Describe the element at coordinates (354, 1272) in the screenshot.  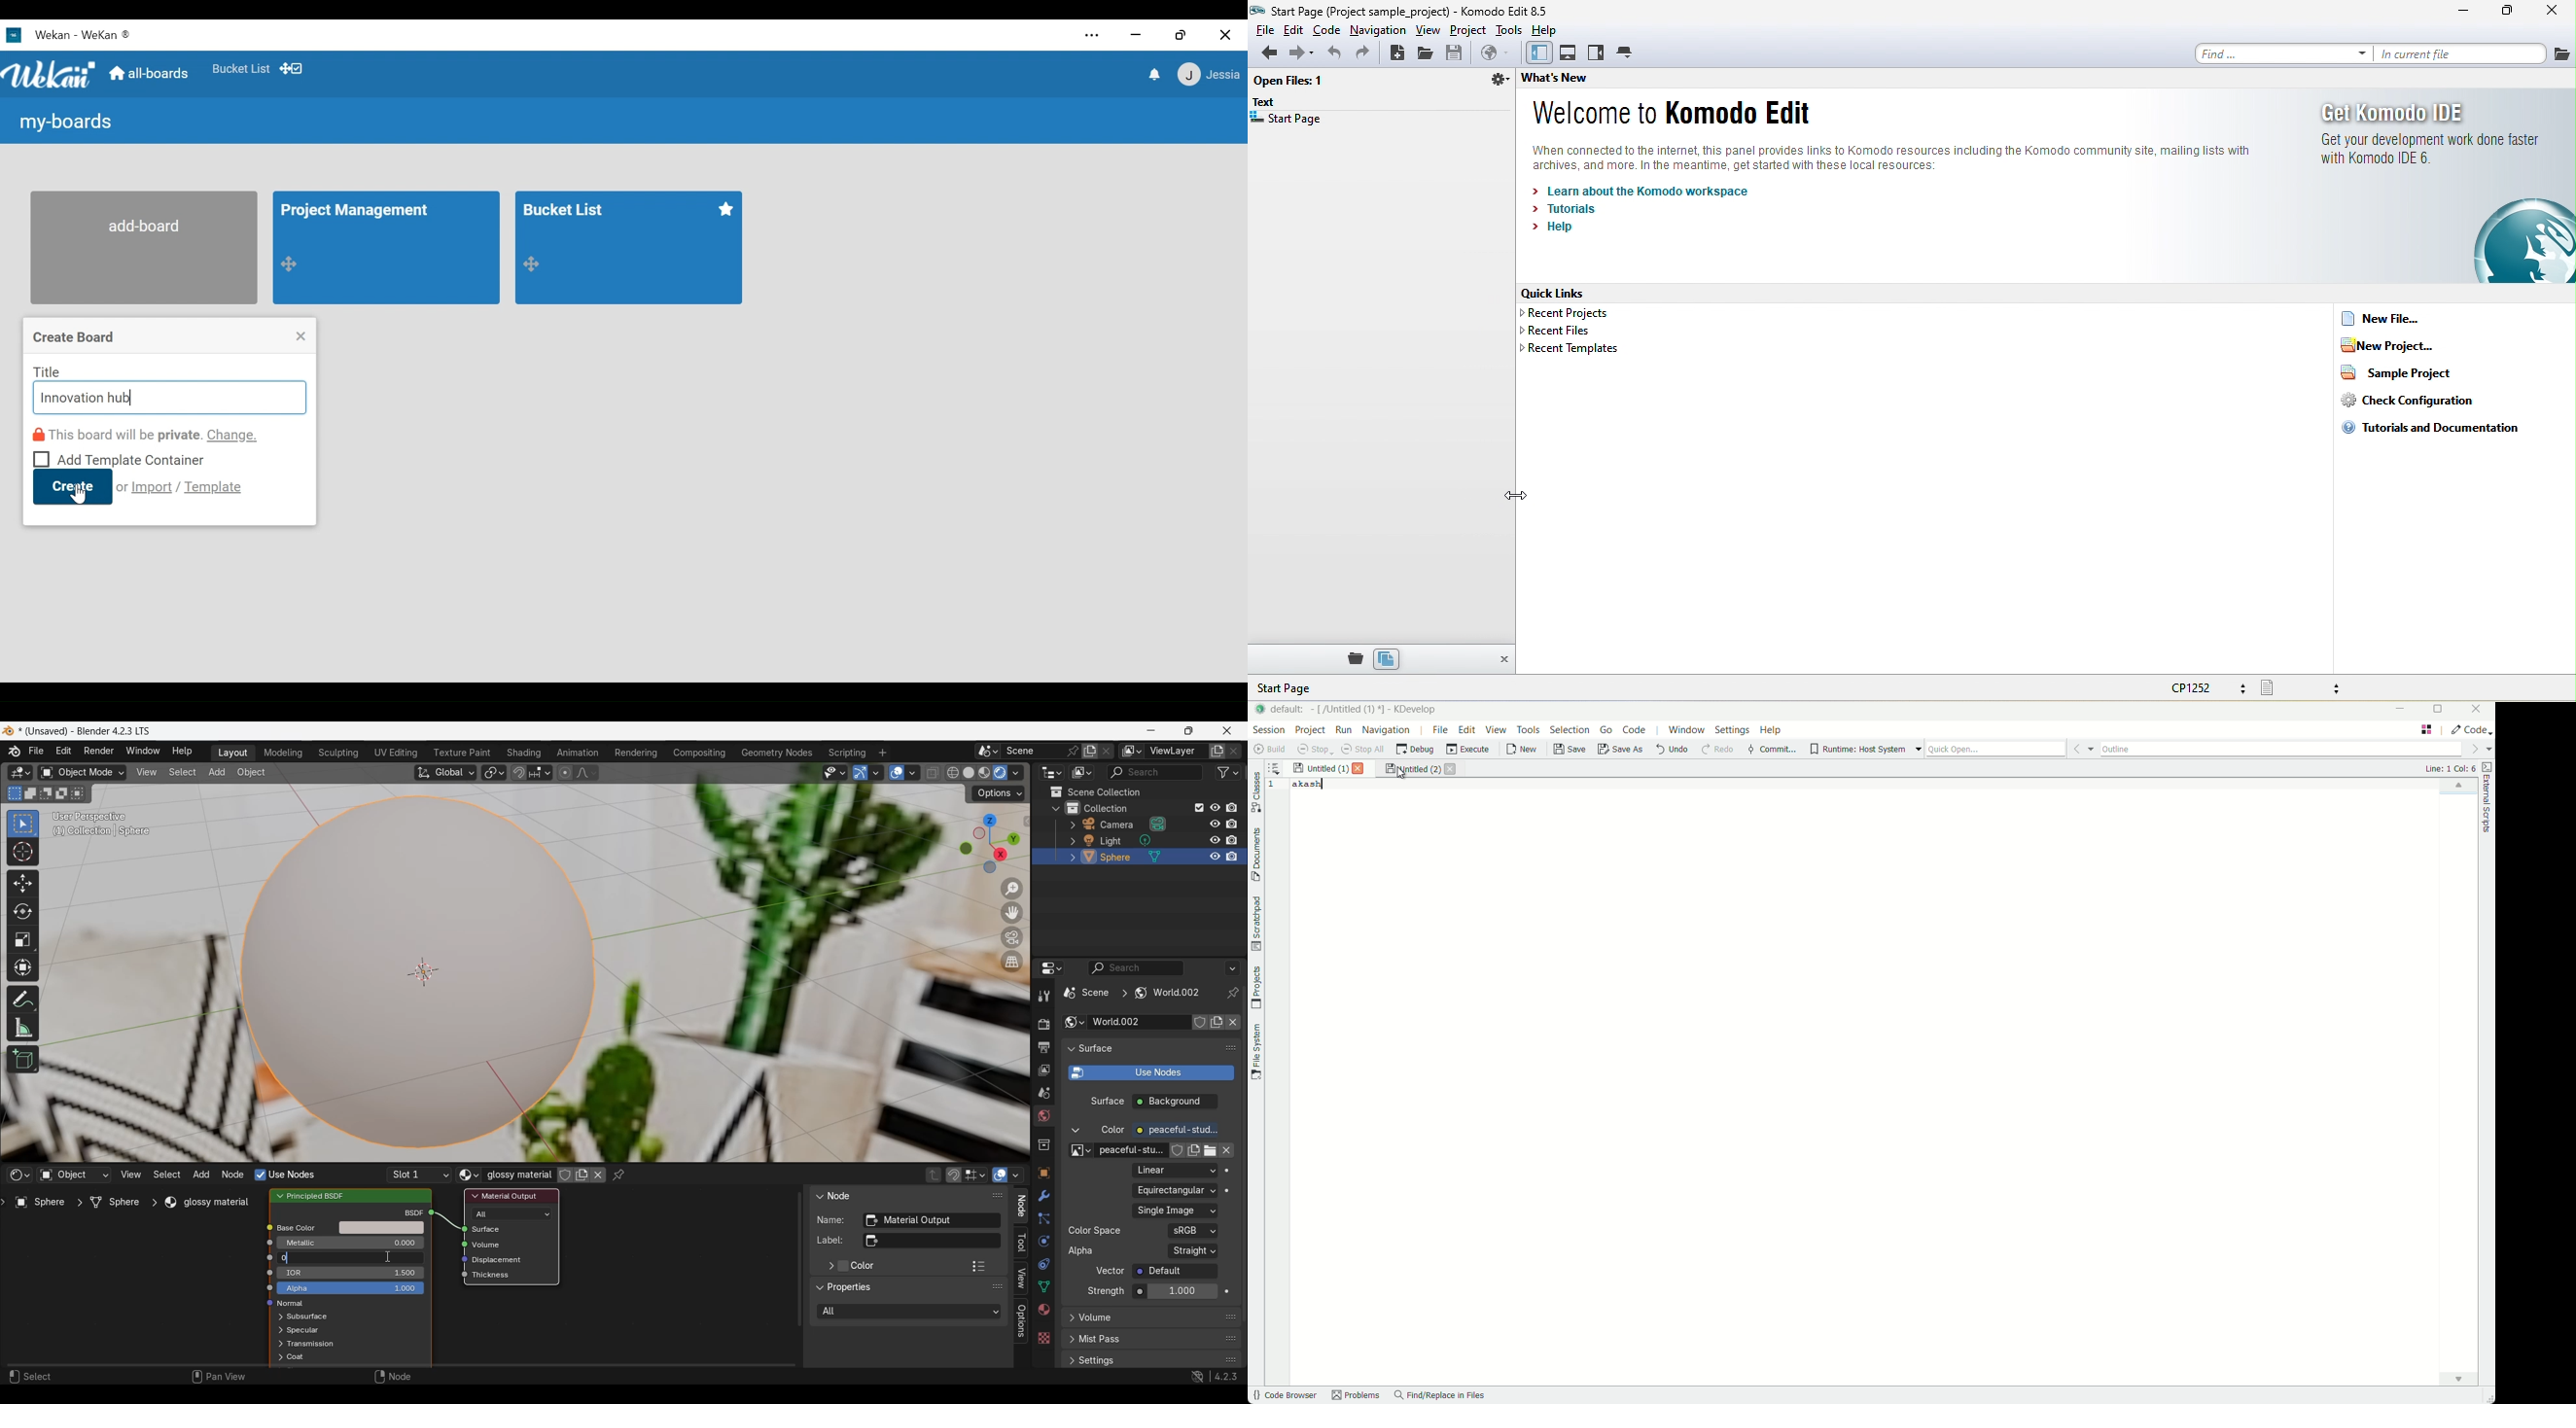
I see `IOR in base` at that location.